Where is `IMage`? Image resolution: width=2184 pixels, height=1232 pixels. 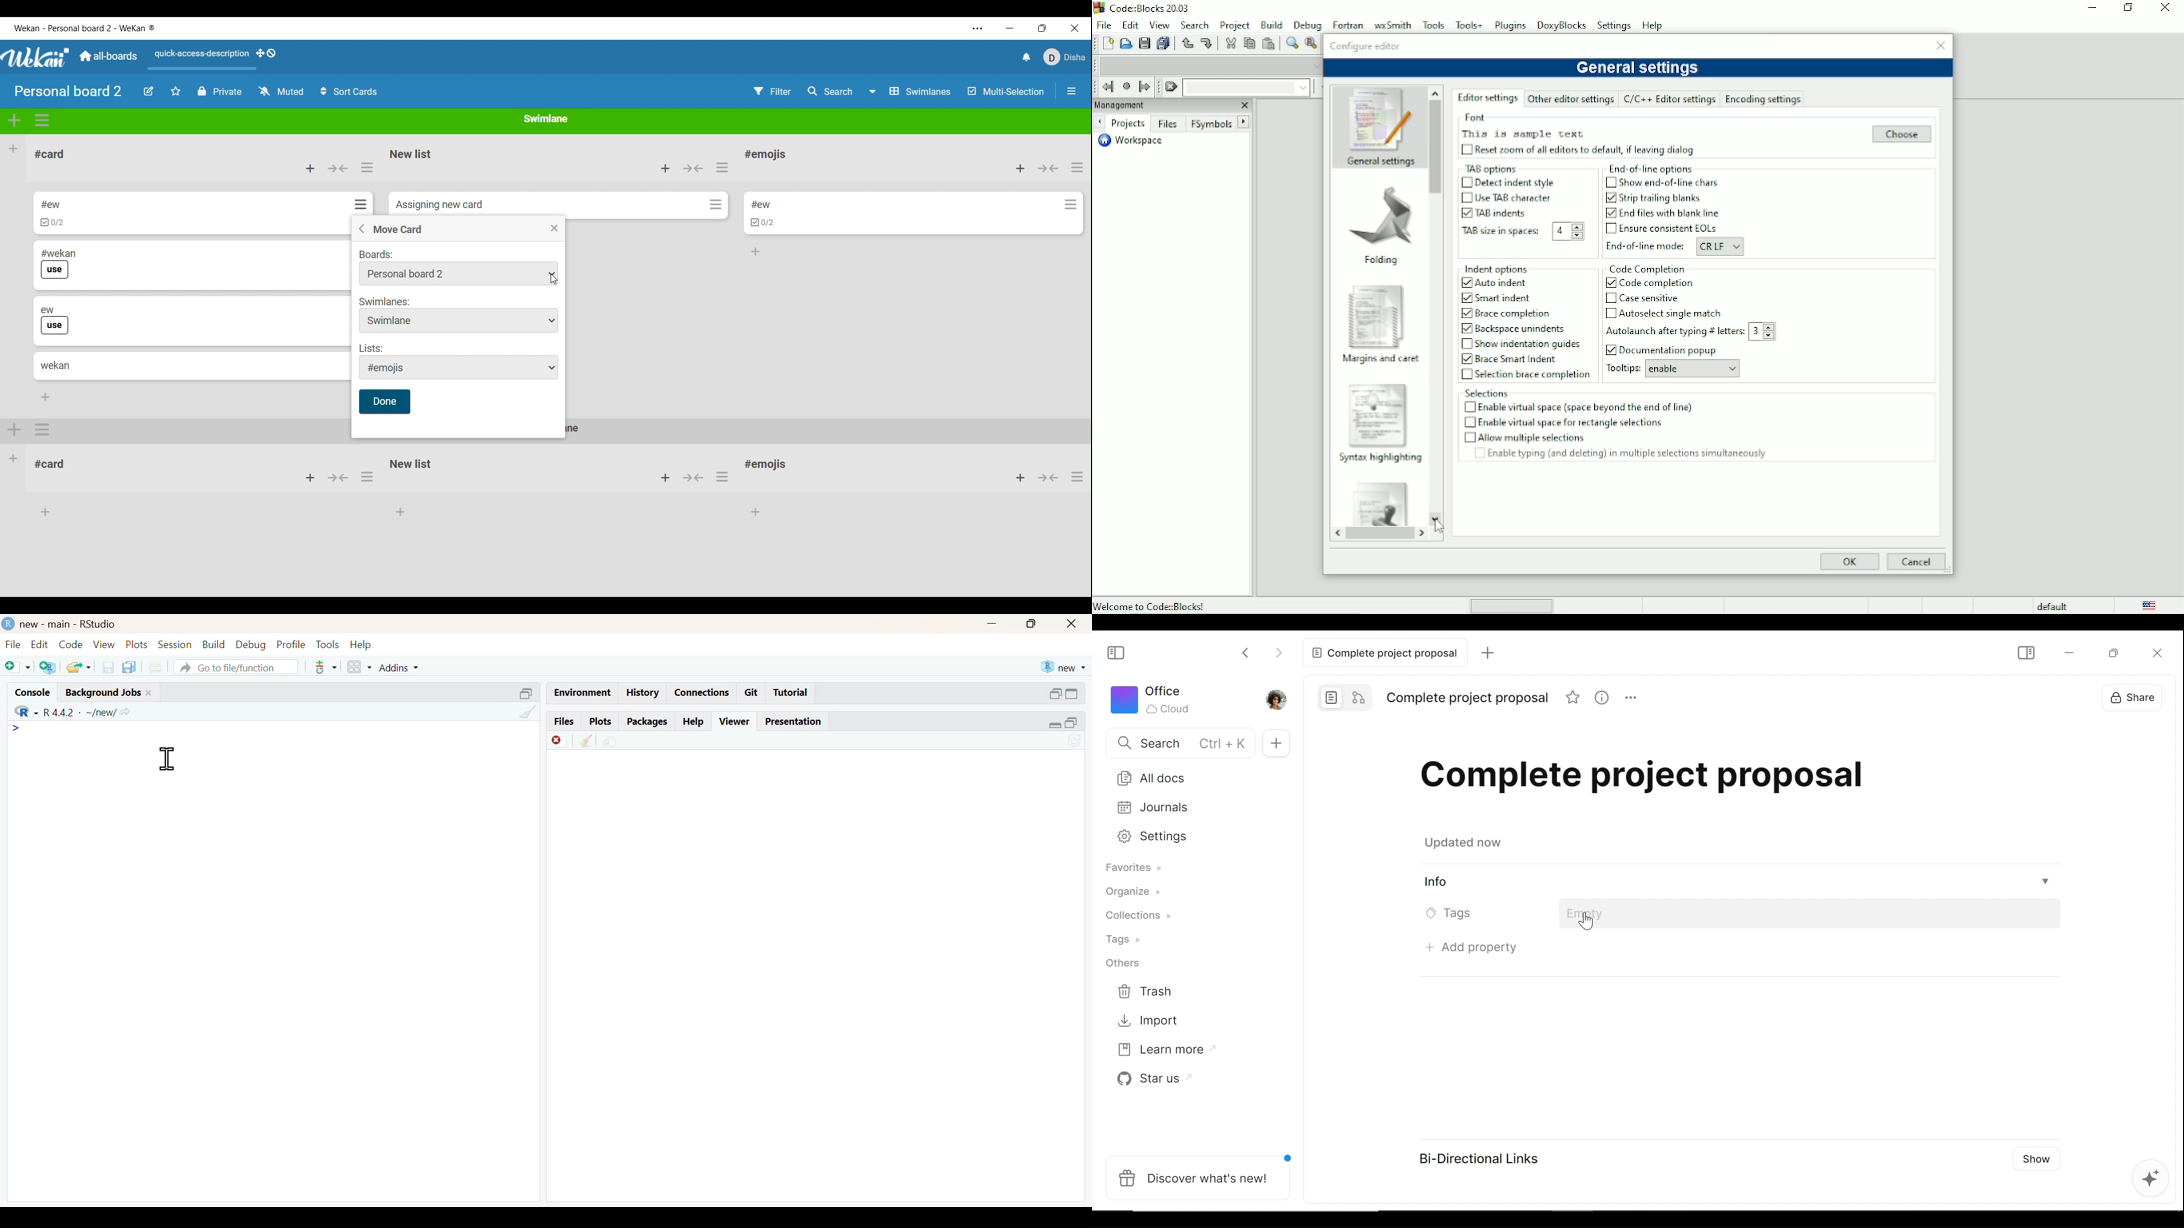 IMage is located at coordinates (1378, 502).